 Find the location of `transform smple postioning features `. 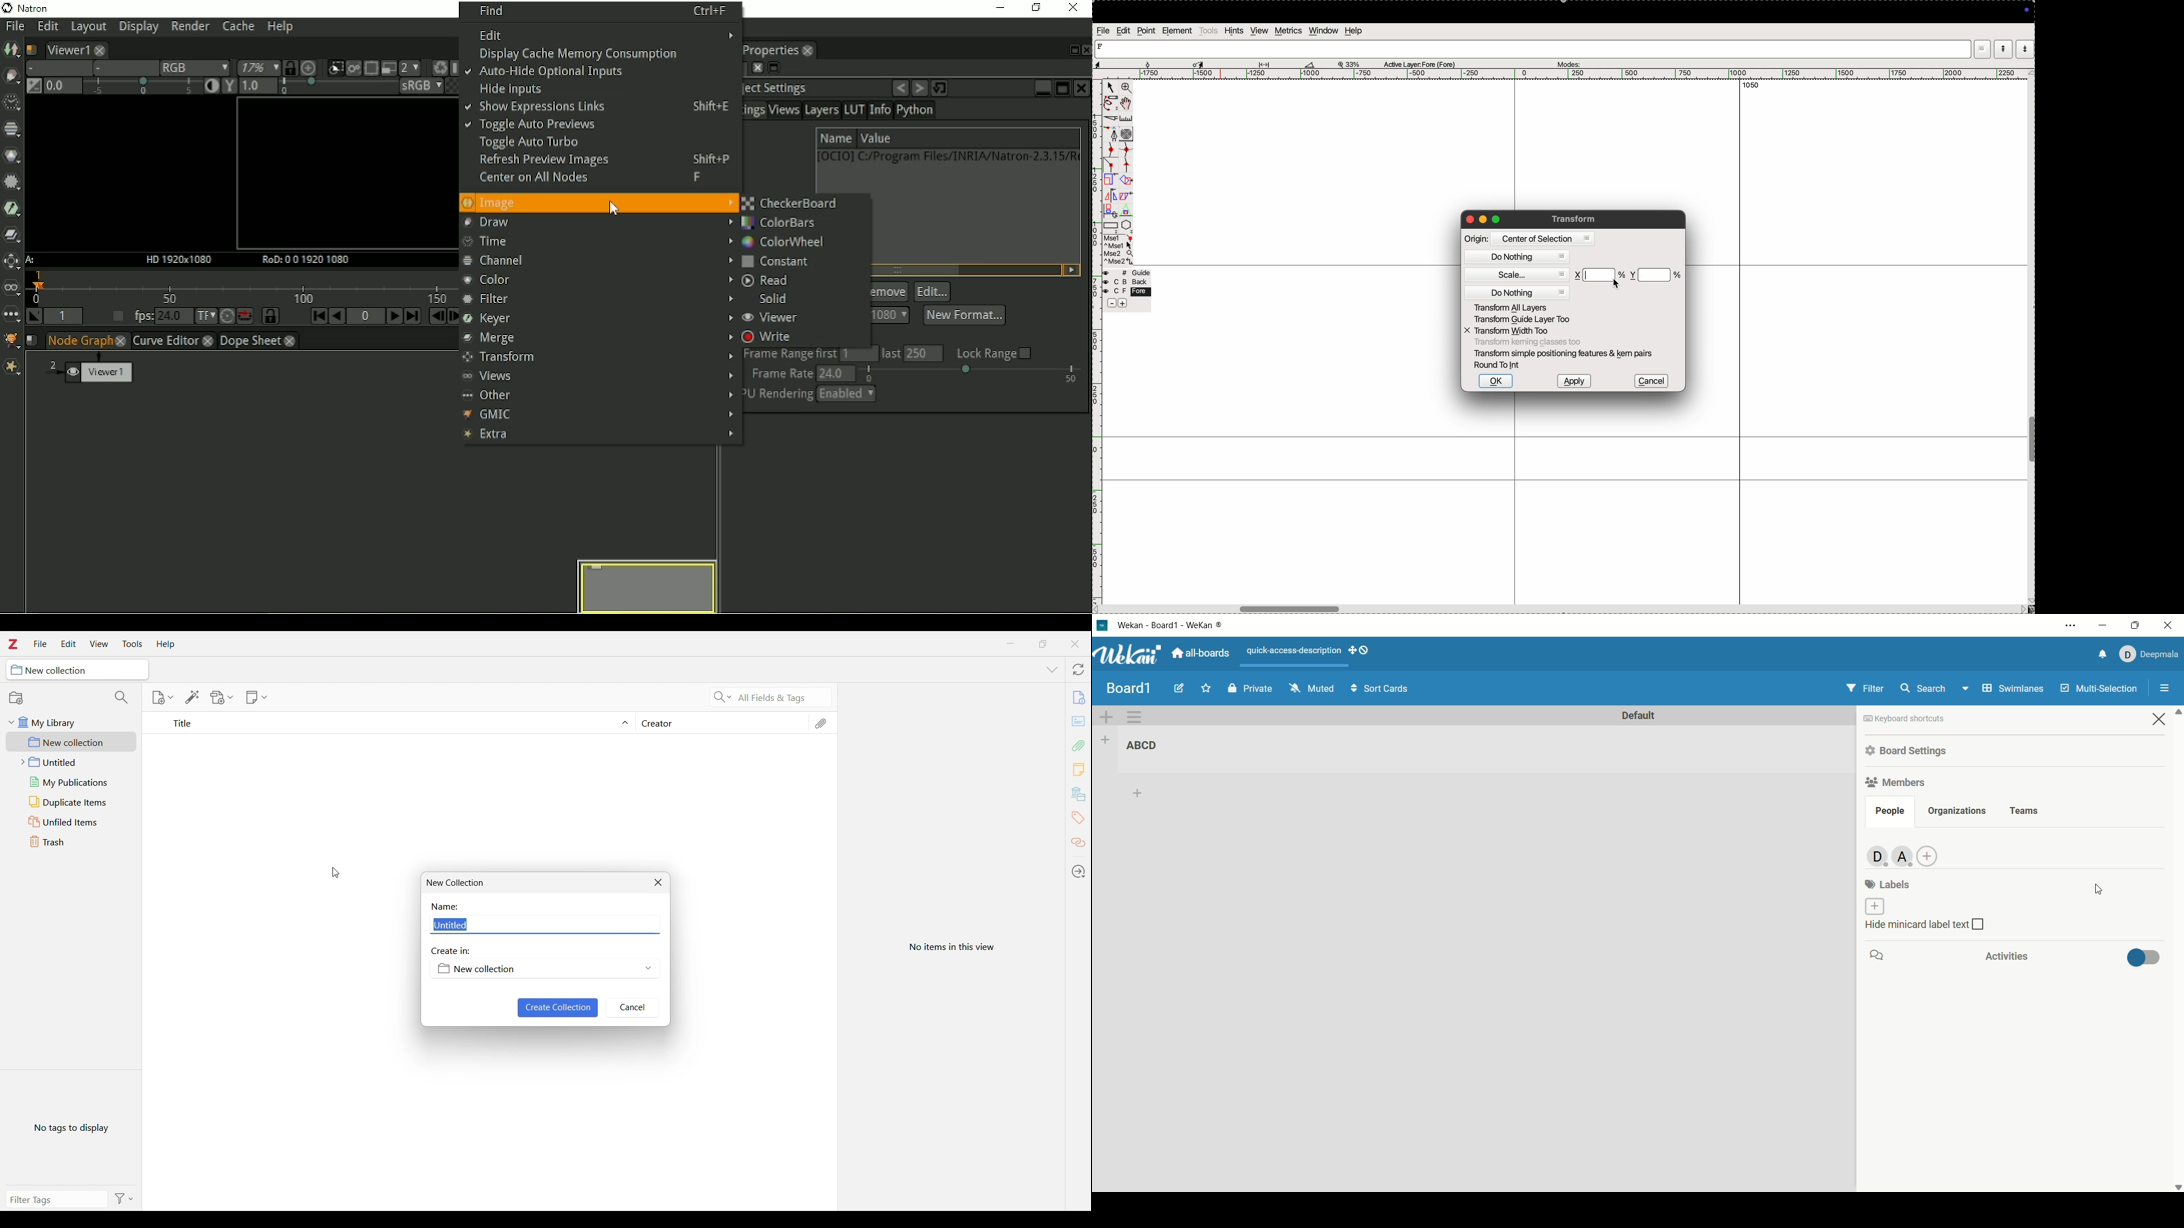

transform smple postioning features  is located at coordinates (1566, 354).